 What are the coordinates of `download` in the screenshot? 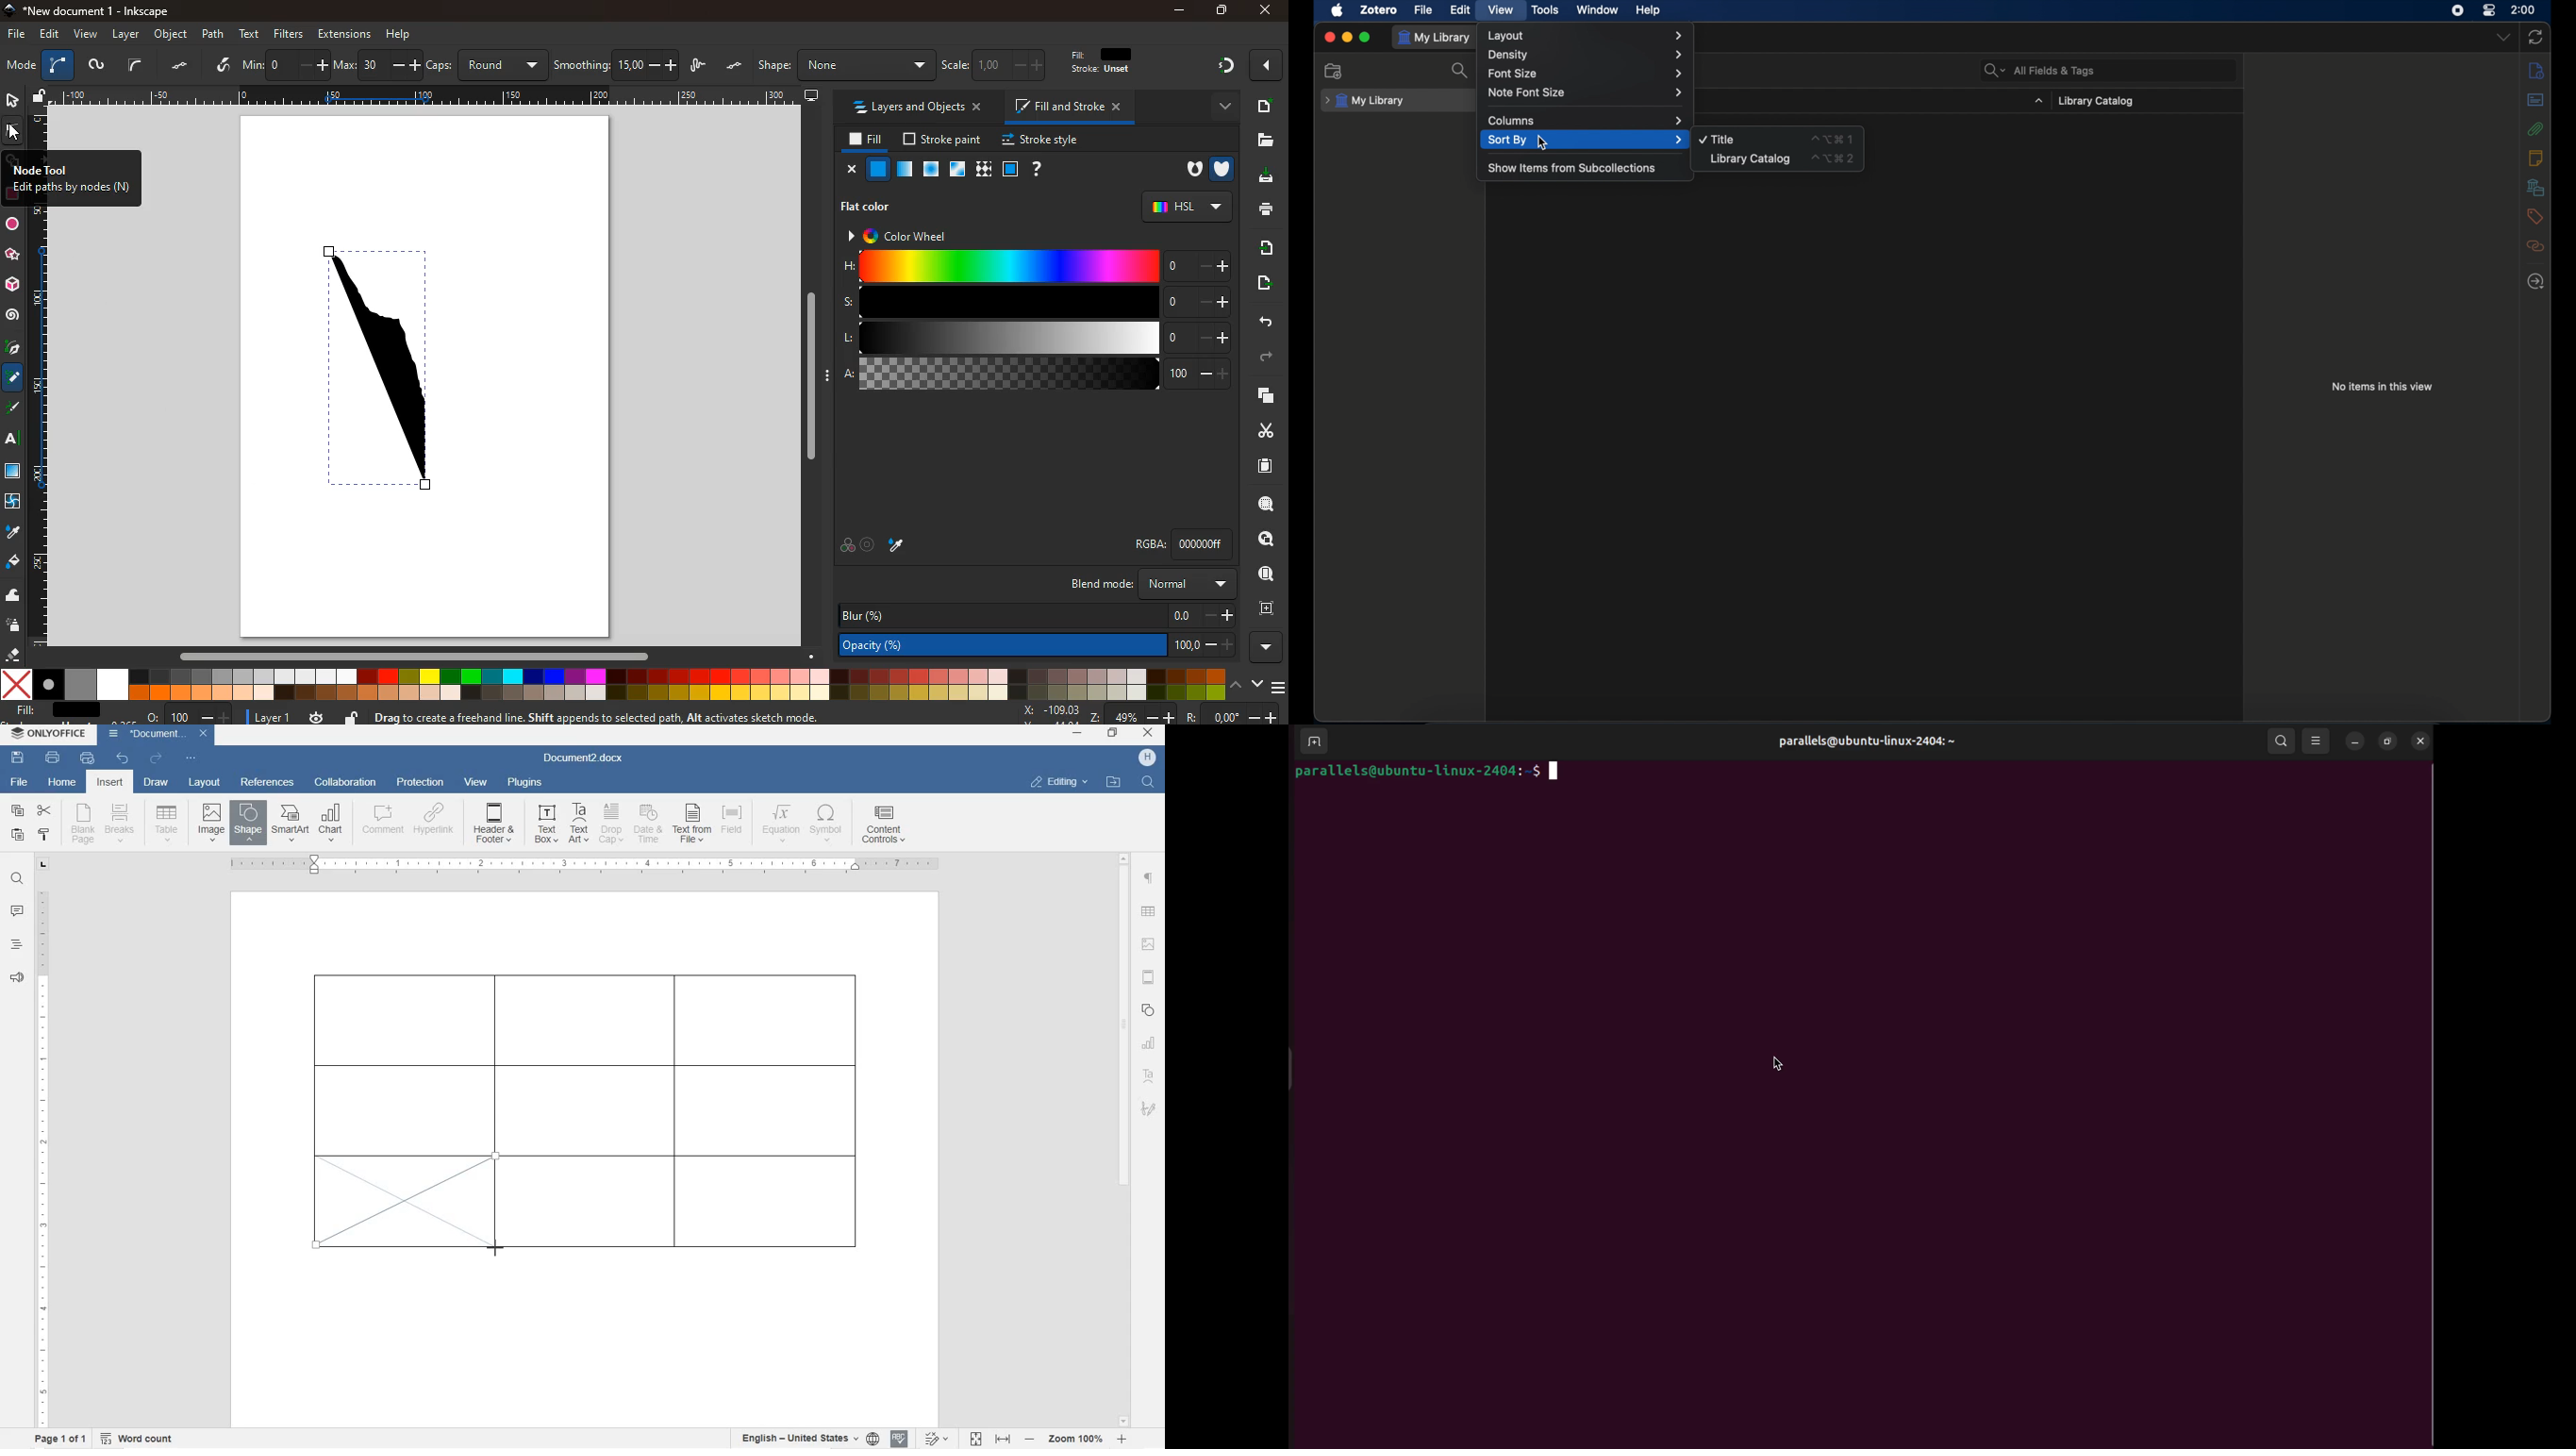 It's located at (1263, 178).